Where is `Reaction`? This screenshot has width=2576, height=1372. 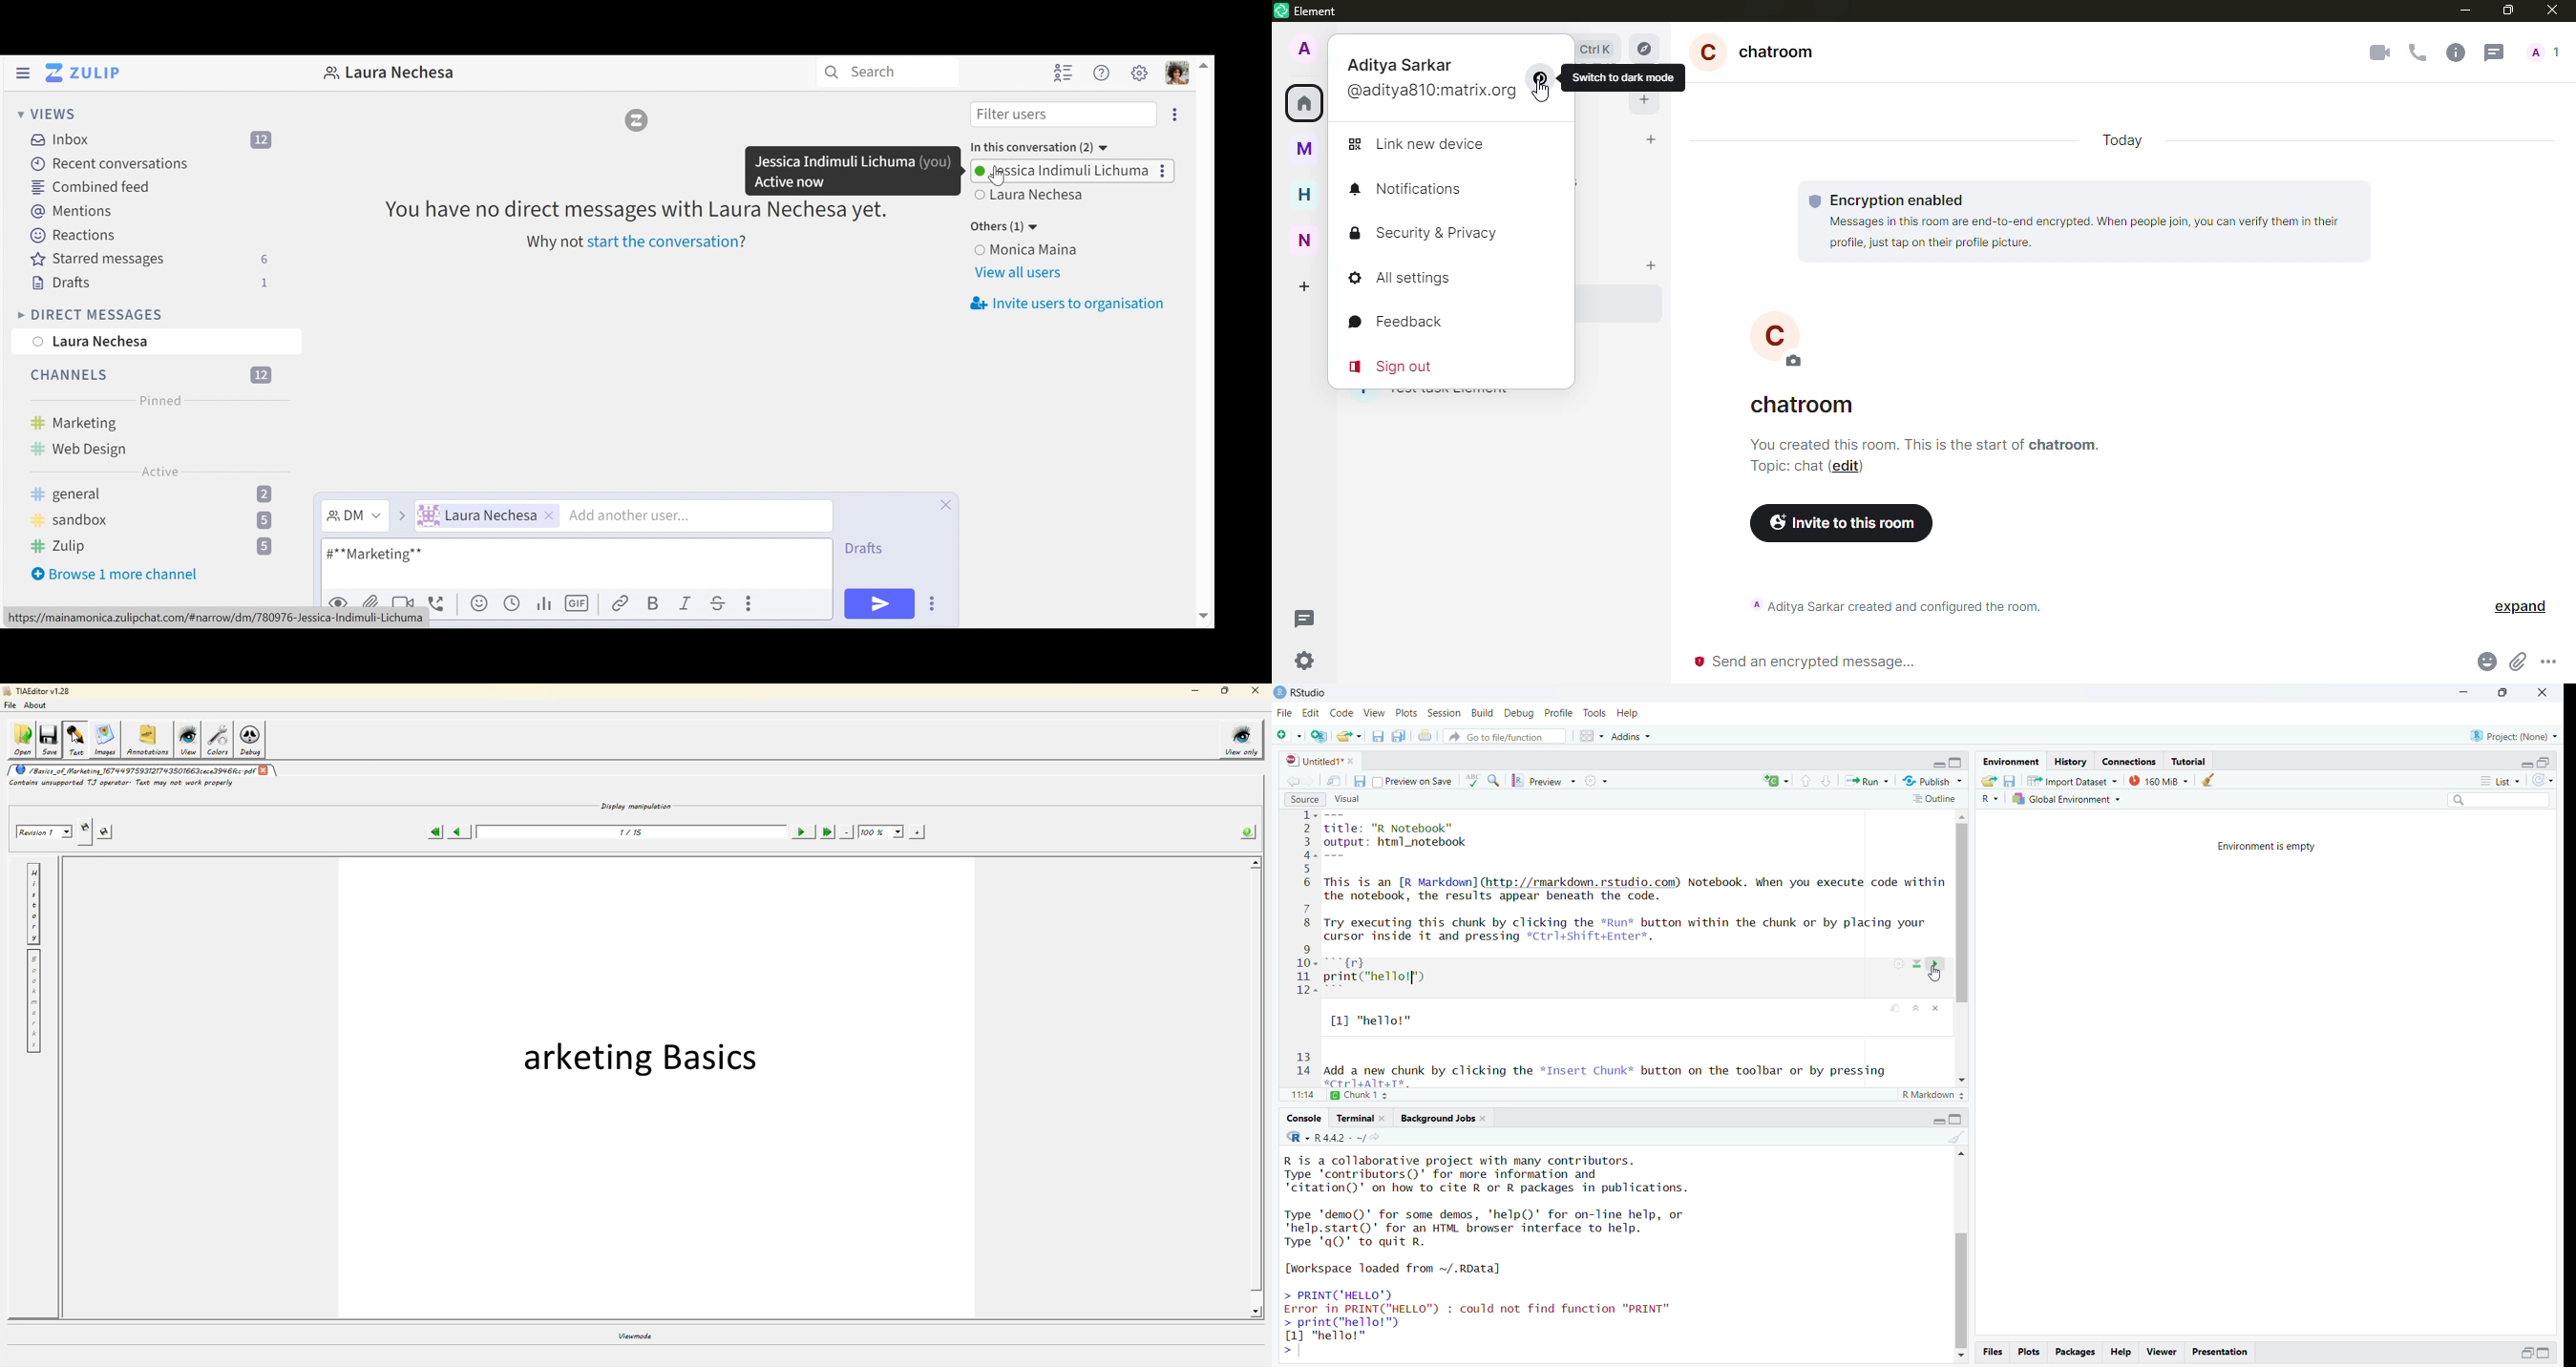
Reaction is located at coordinates (73, 234).